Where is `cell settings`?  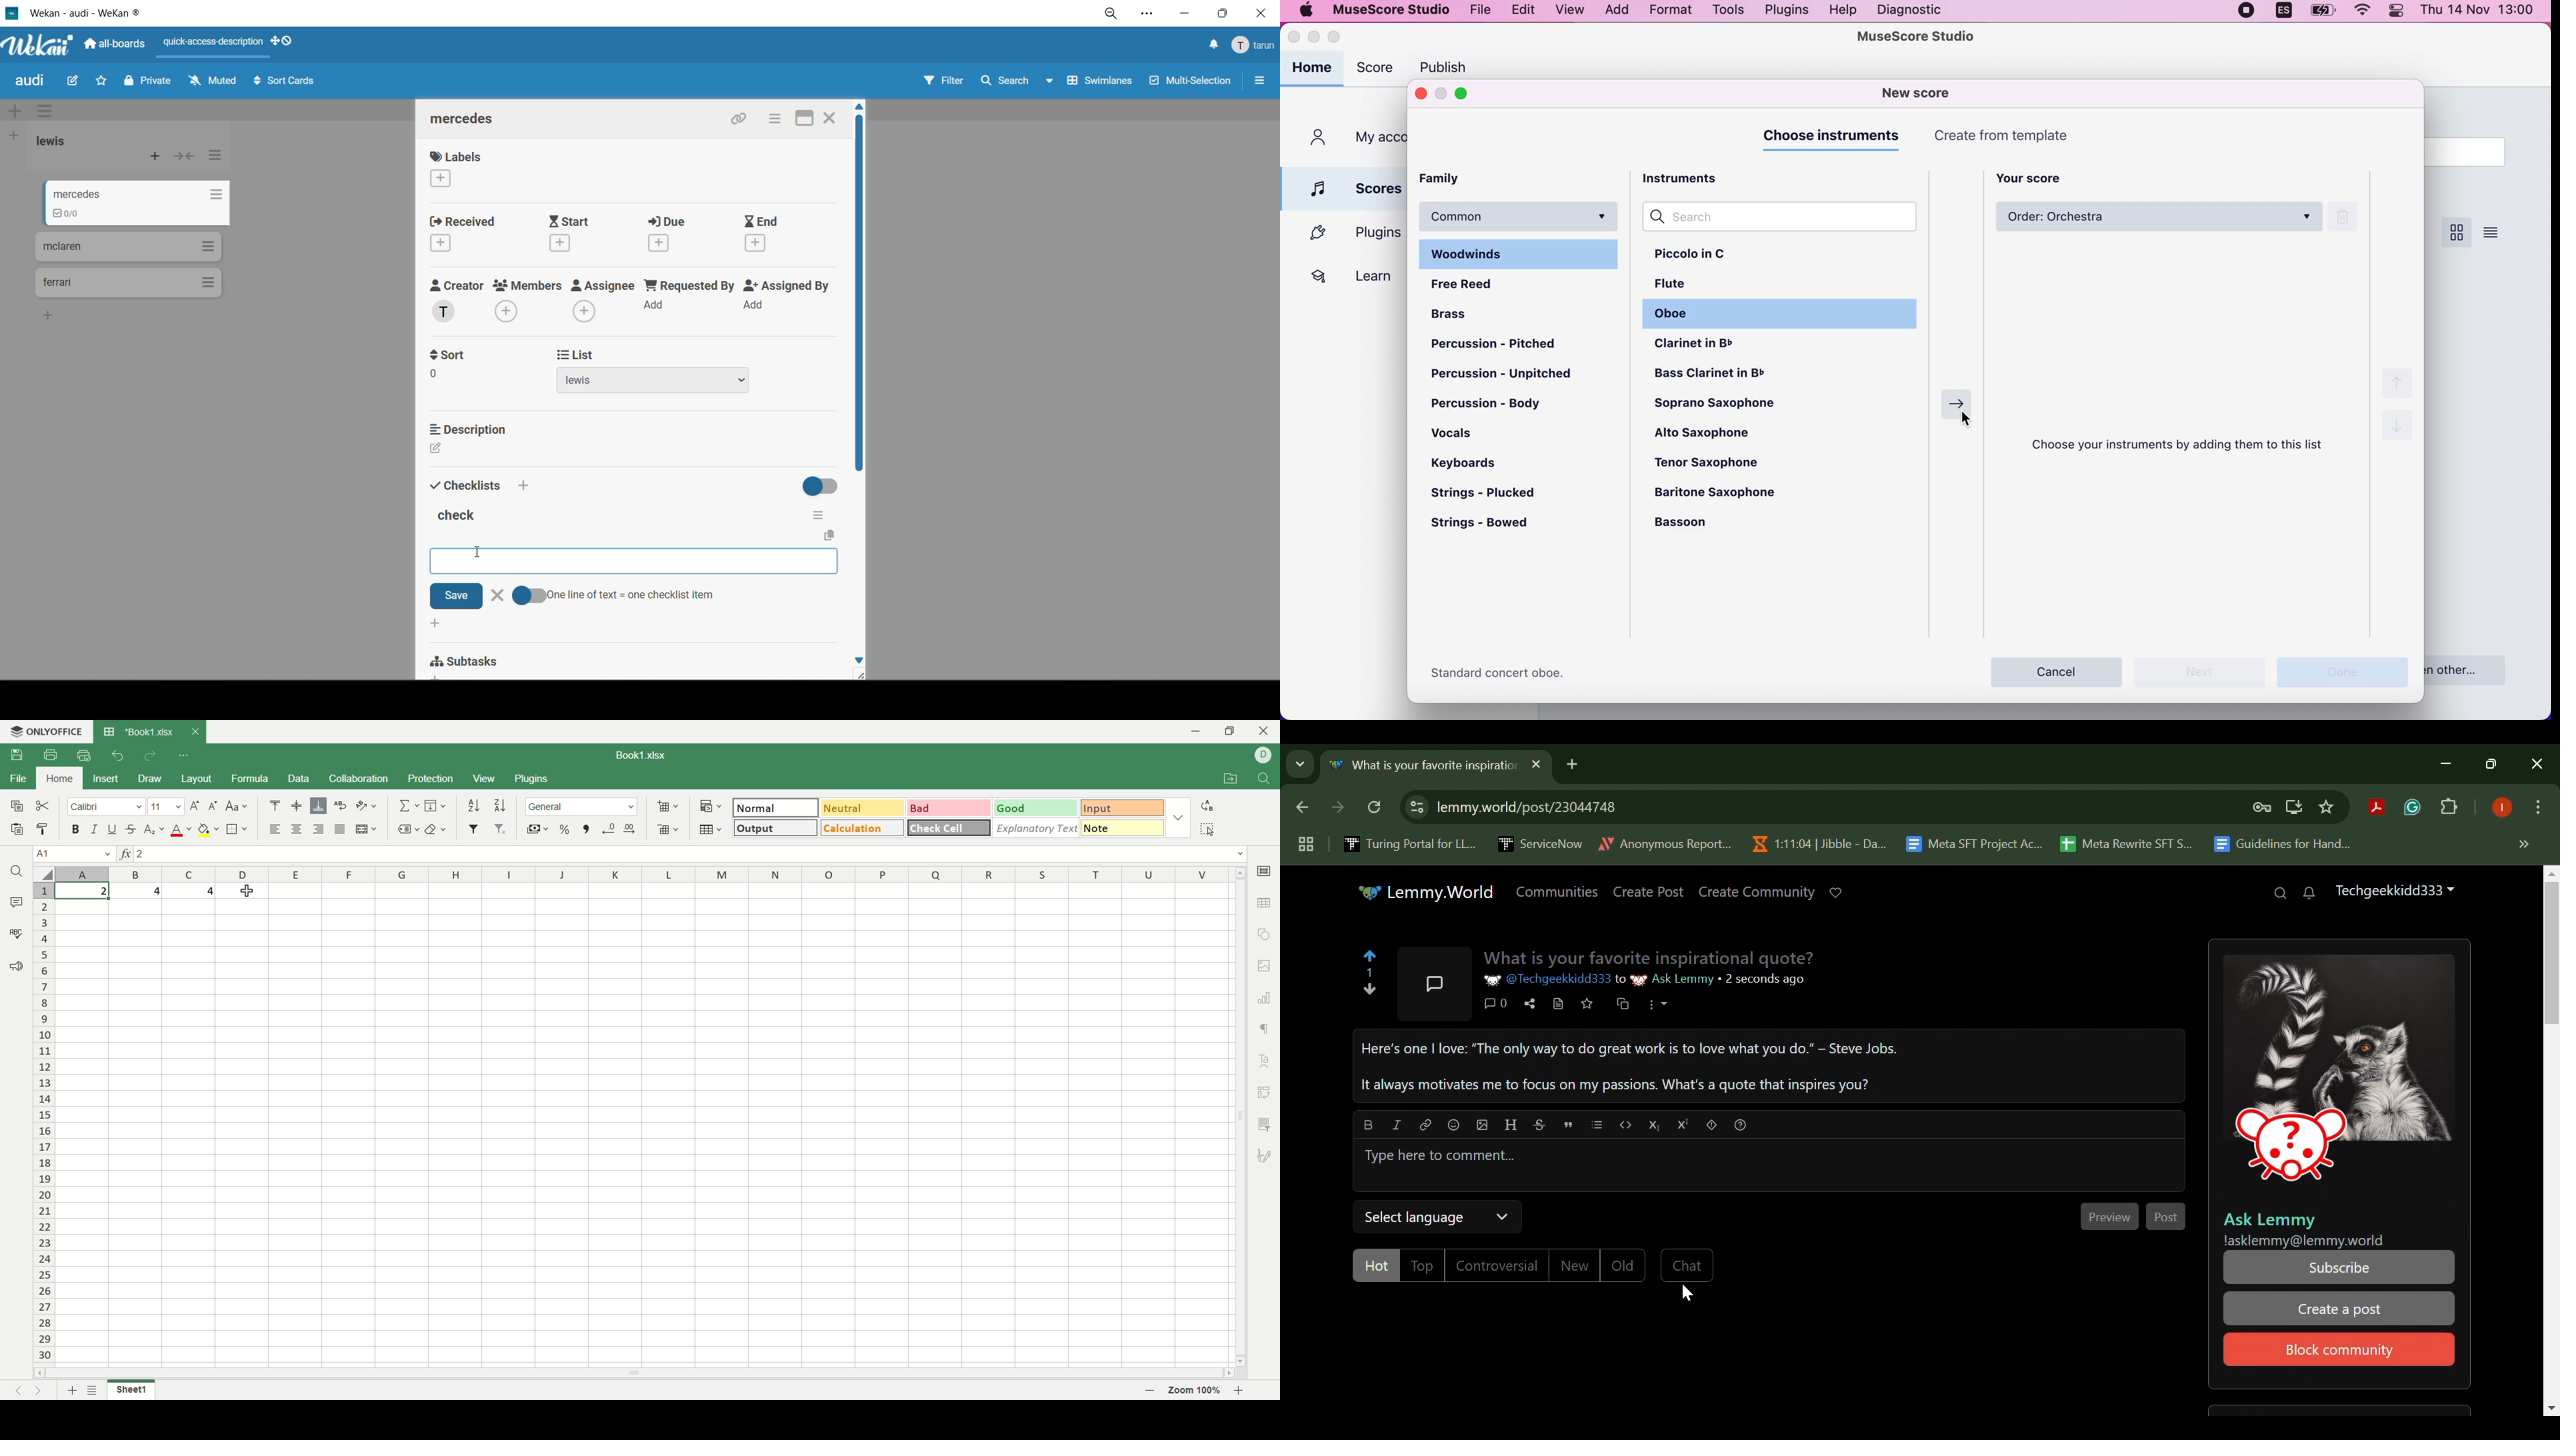
cell settings is located at coordinates (1262, 872).